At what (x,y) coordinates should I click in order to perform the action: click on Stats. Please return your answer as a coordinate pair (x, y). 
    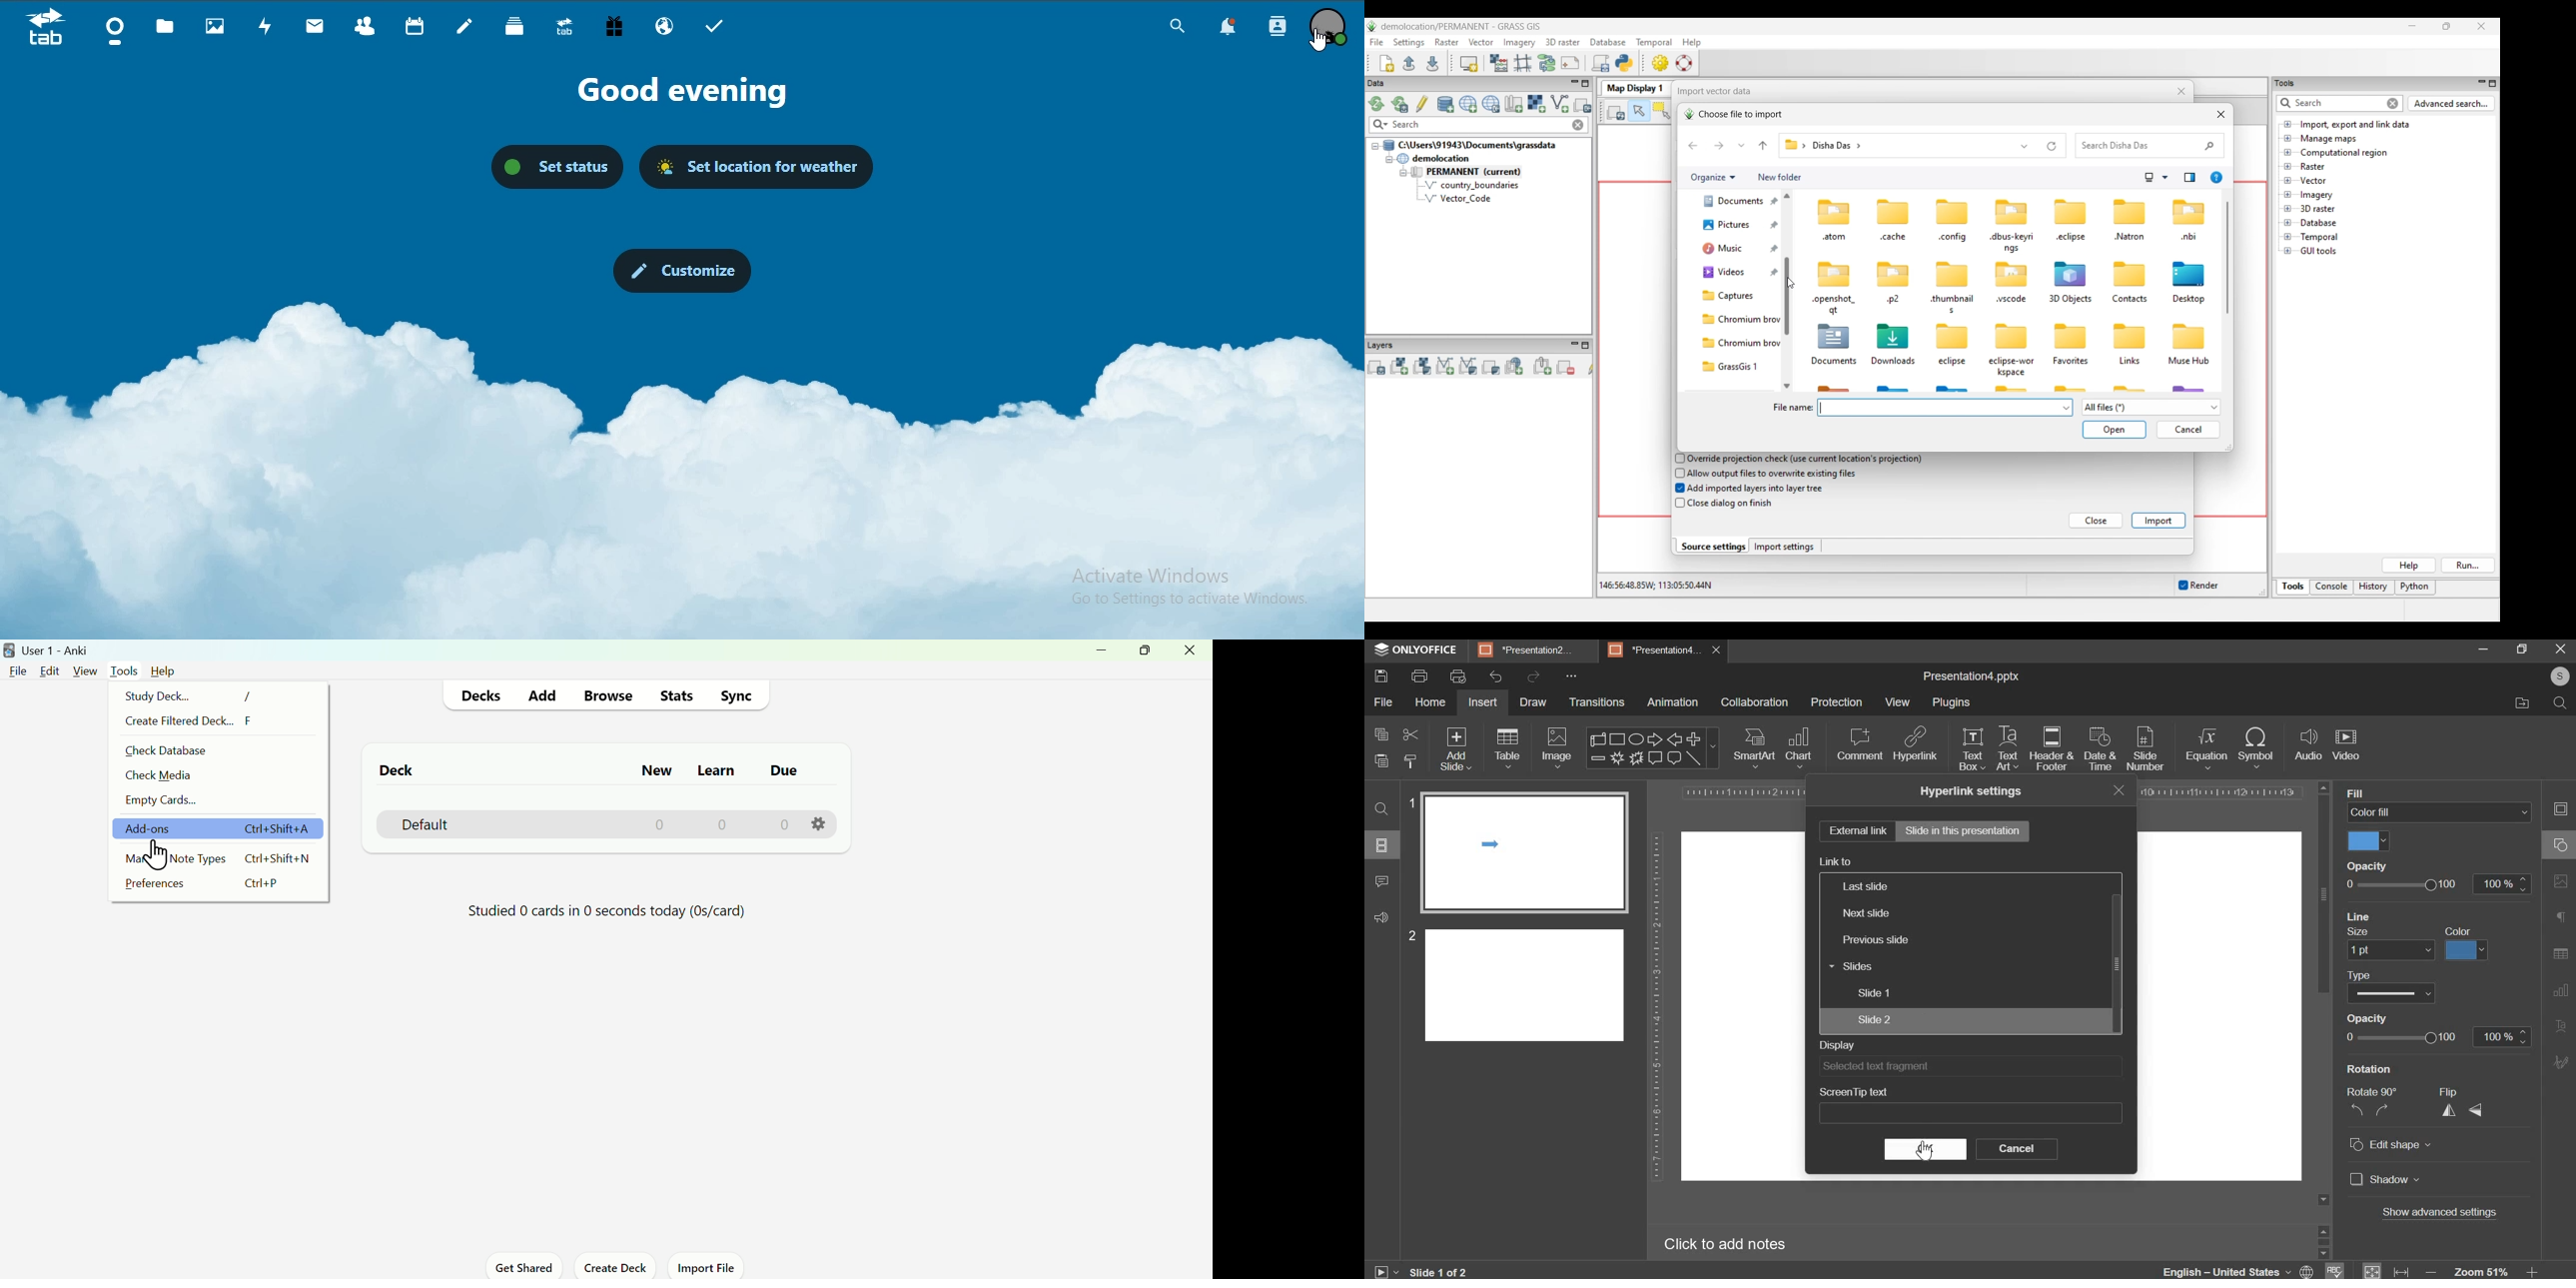
    Looking at the image, I should click on (675, 696).